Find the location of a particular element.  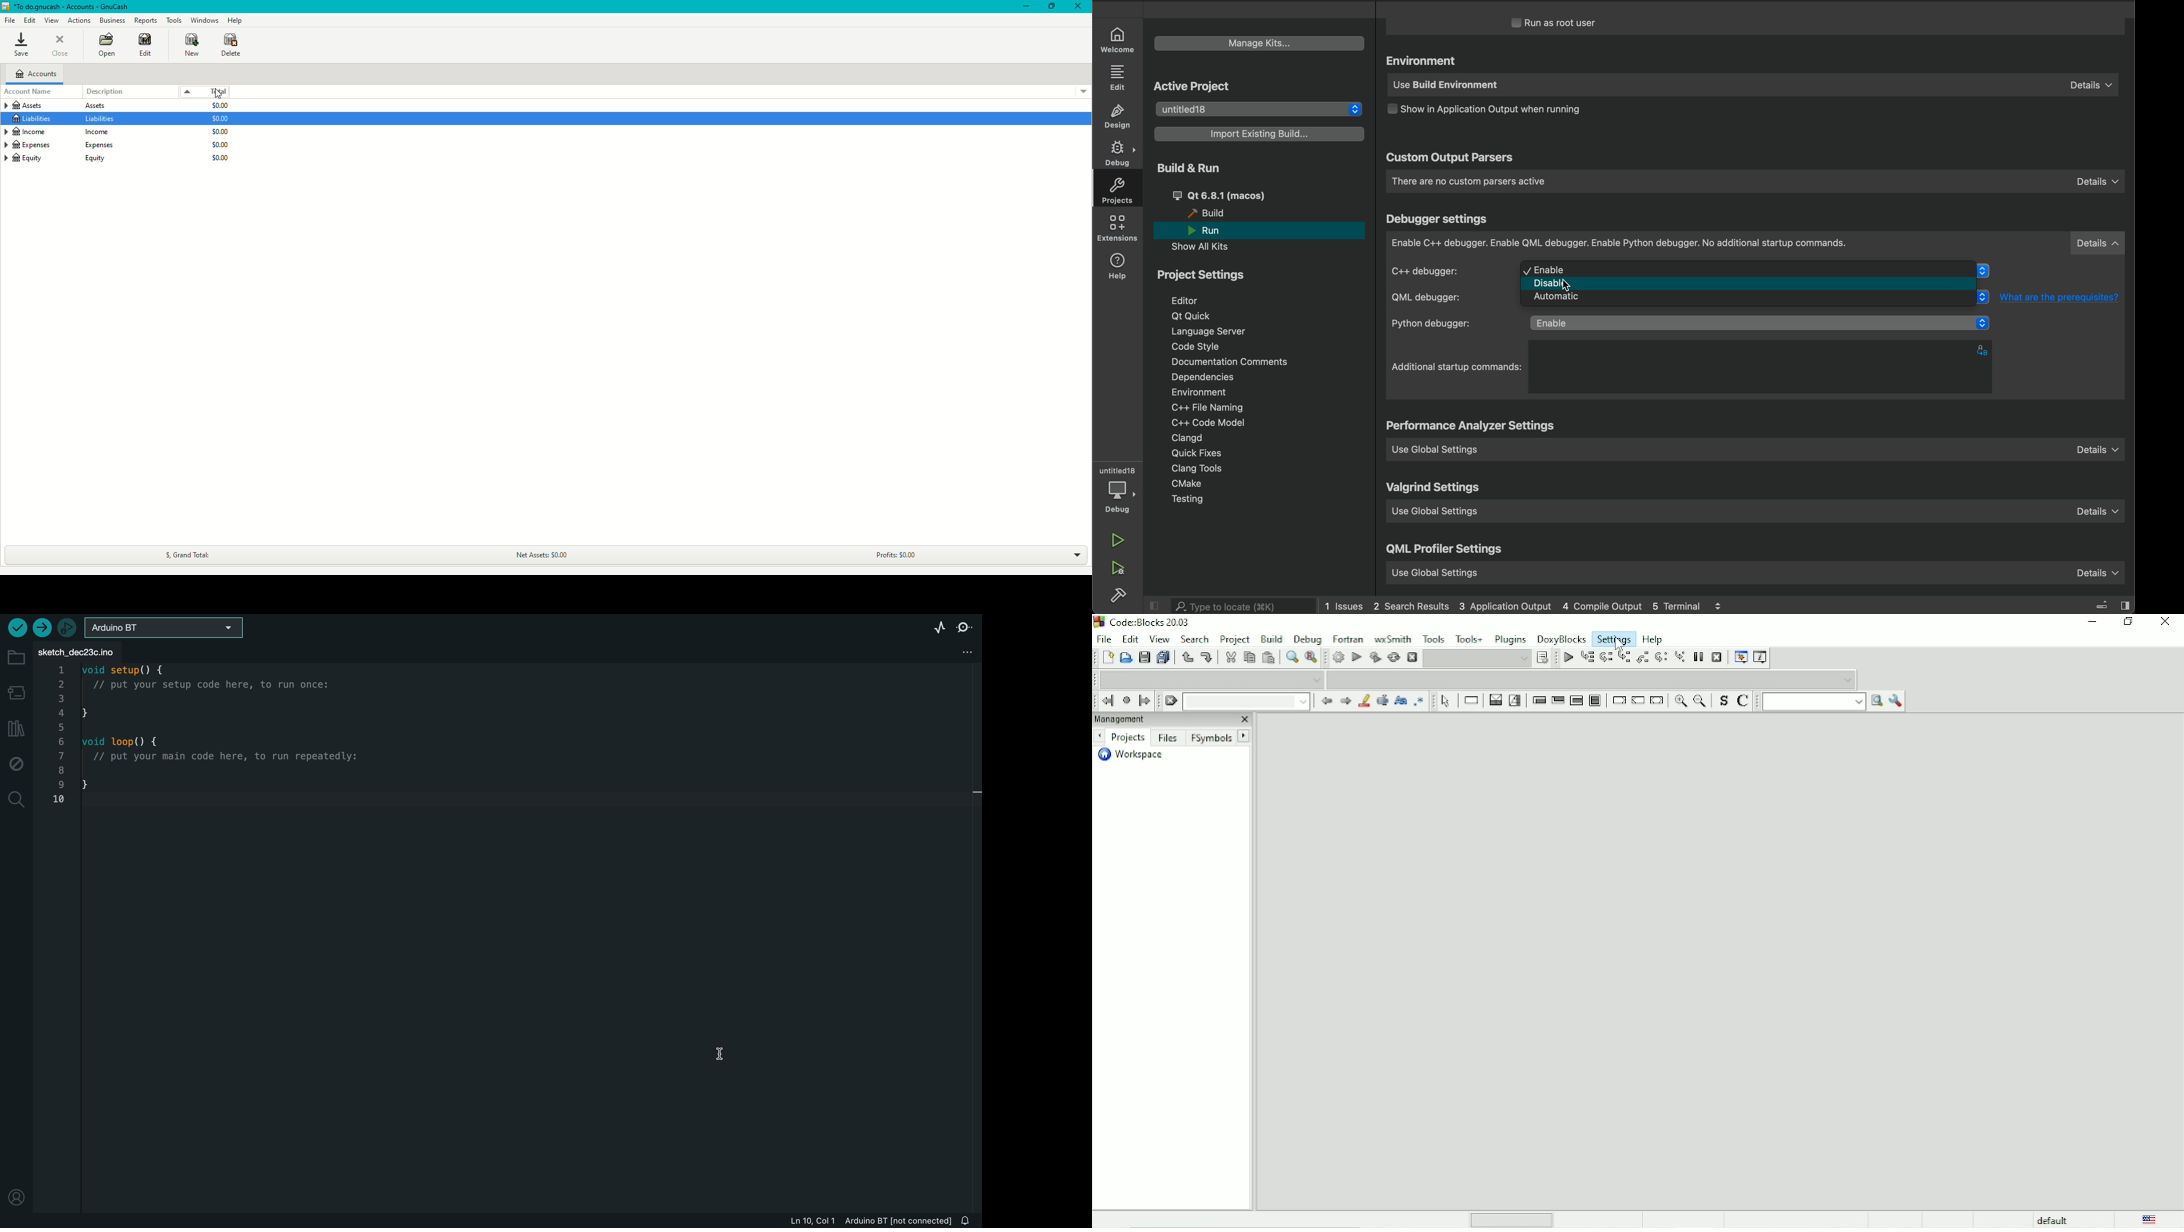

Save is located at coordinates (1143, 657).